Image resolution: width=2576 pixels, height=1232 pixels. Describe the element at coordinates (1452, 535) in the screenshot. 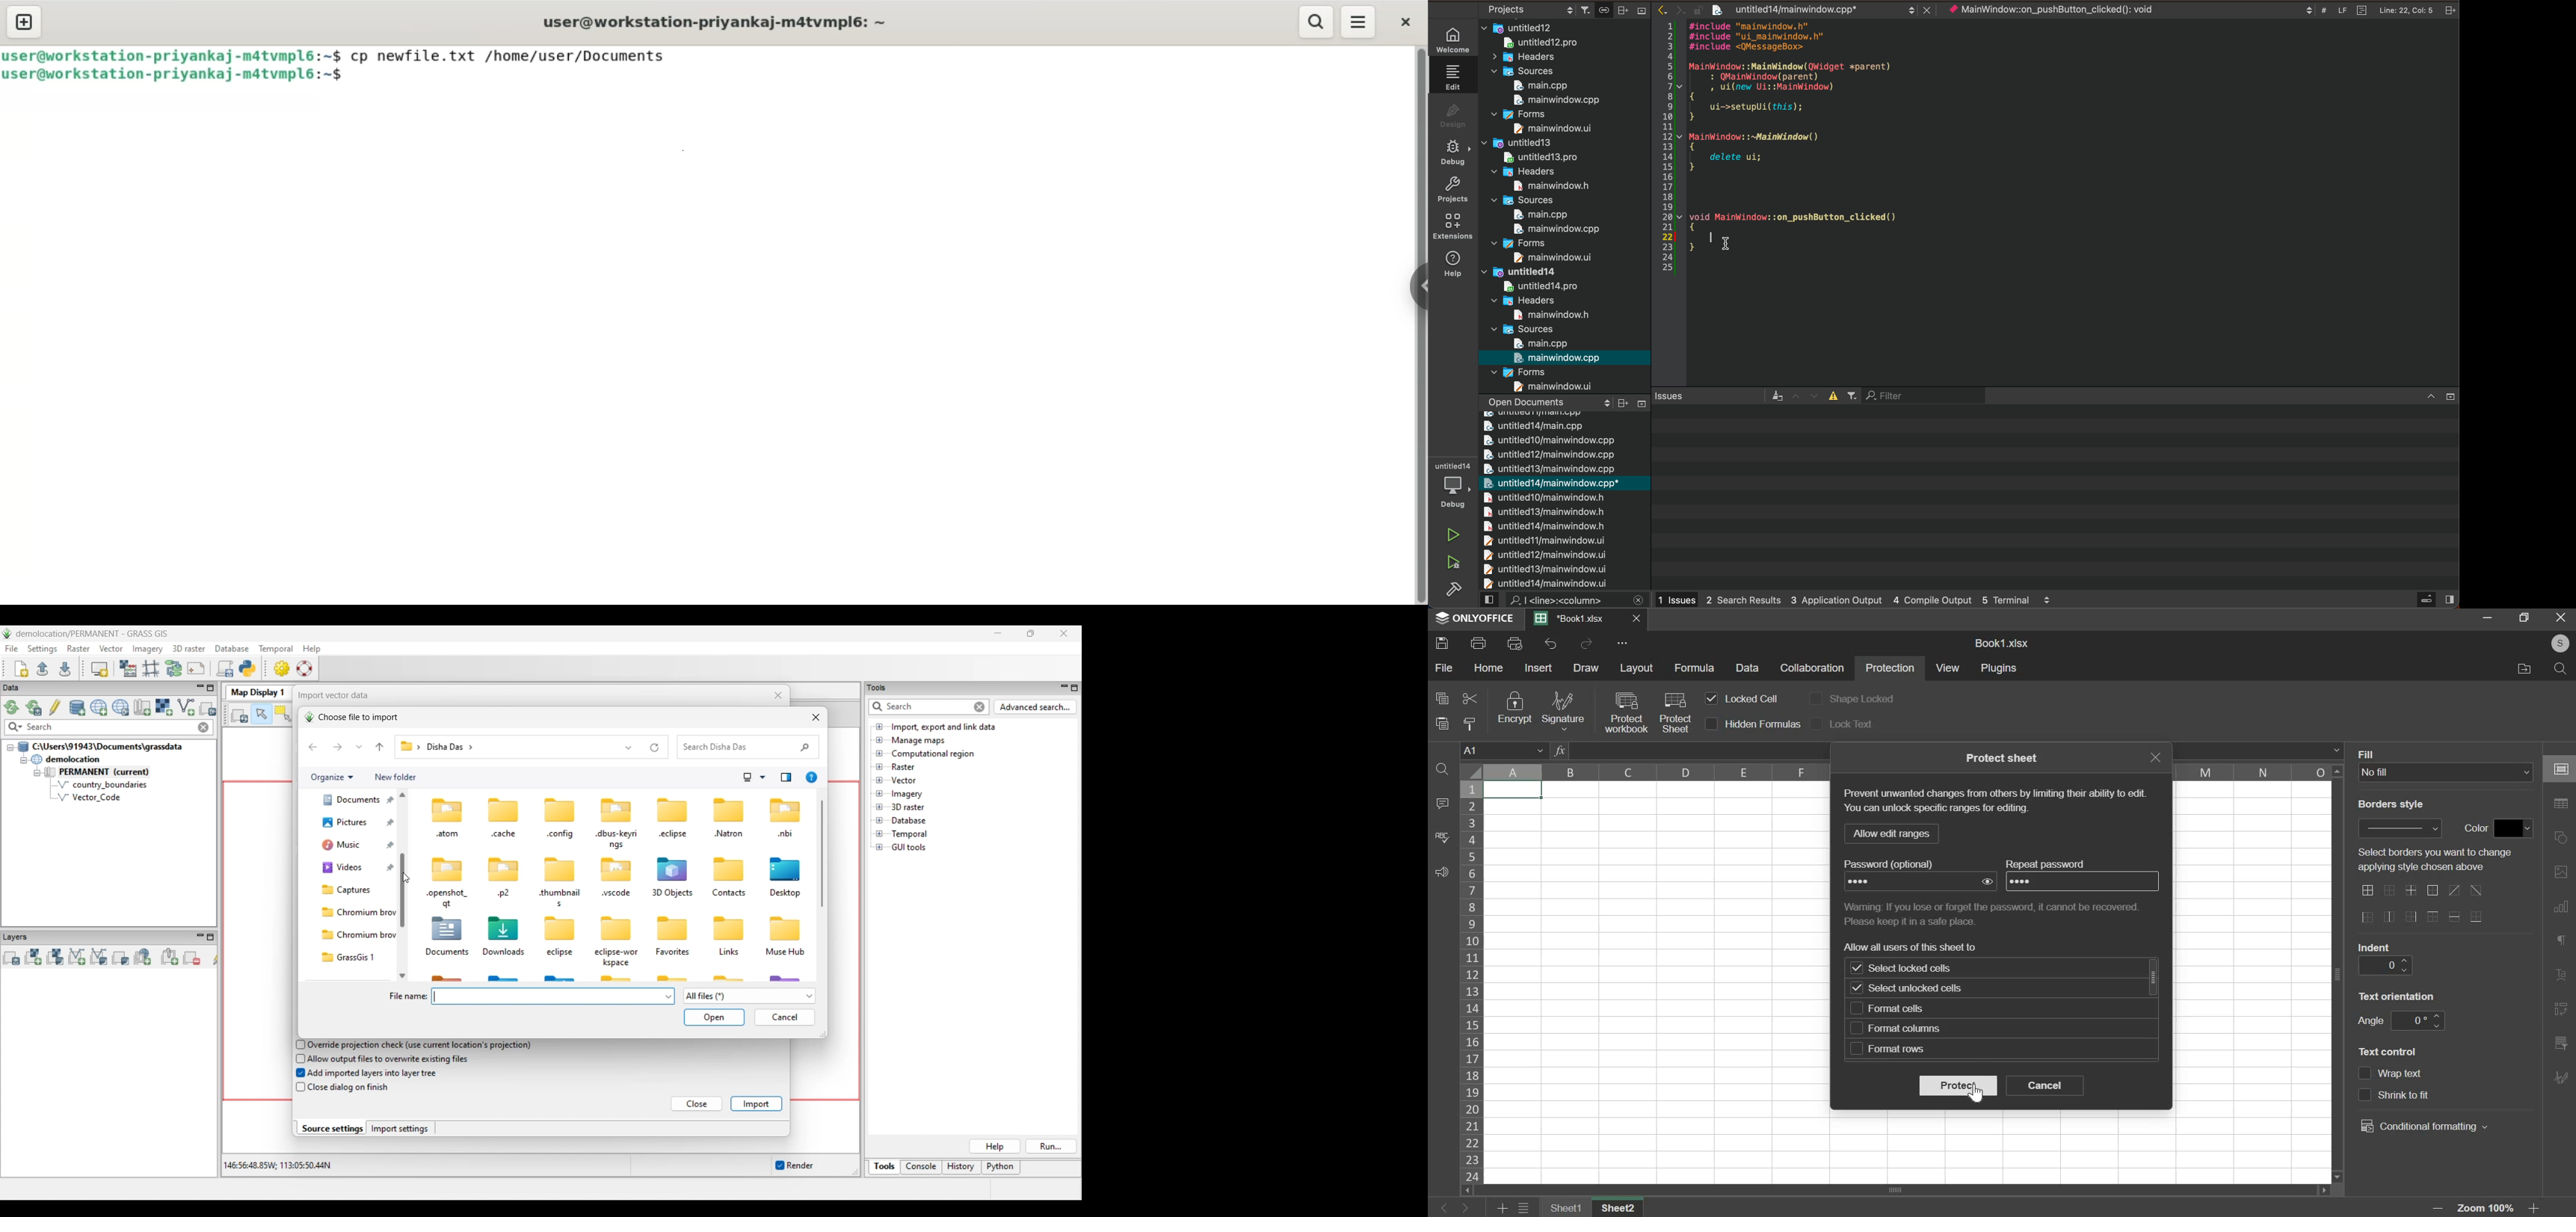

I see `run` at that location.